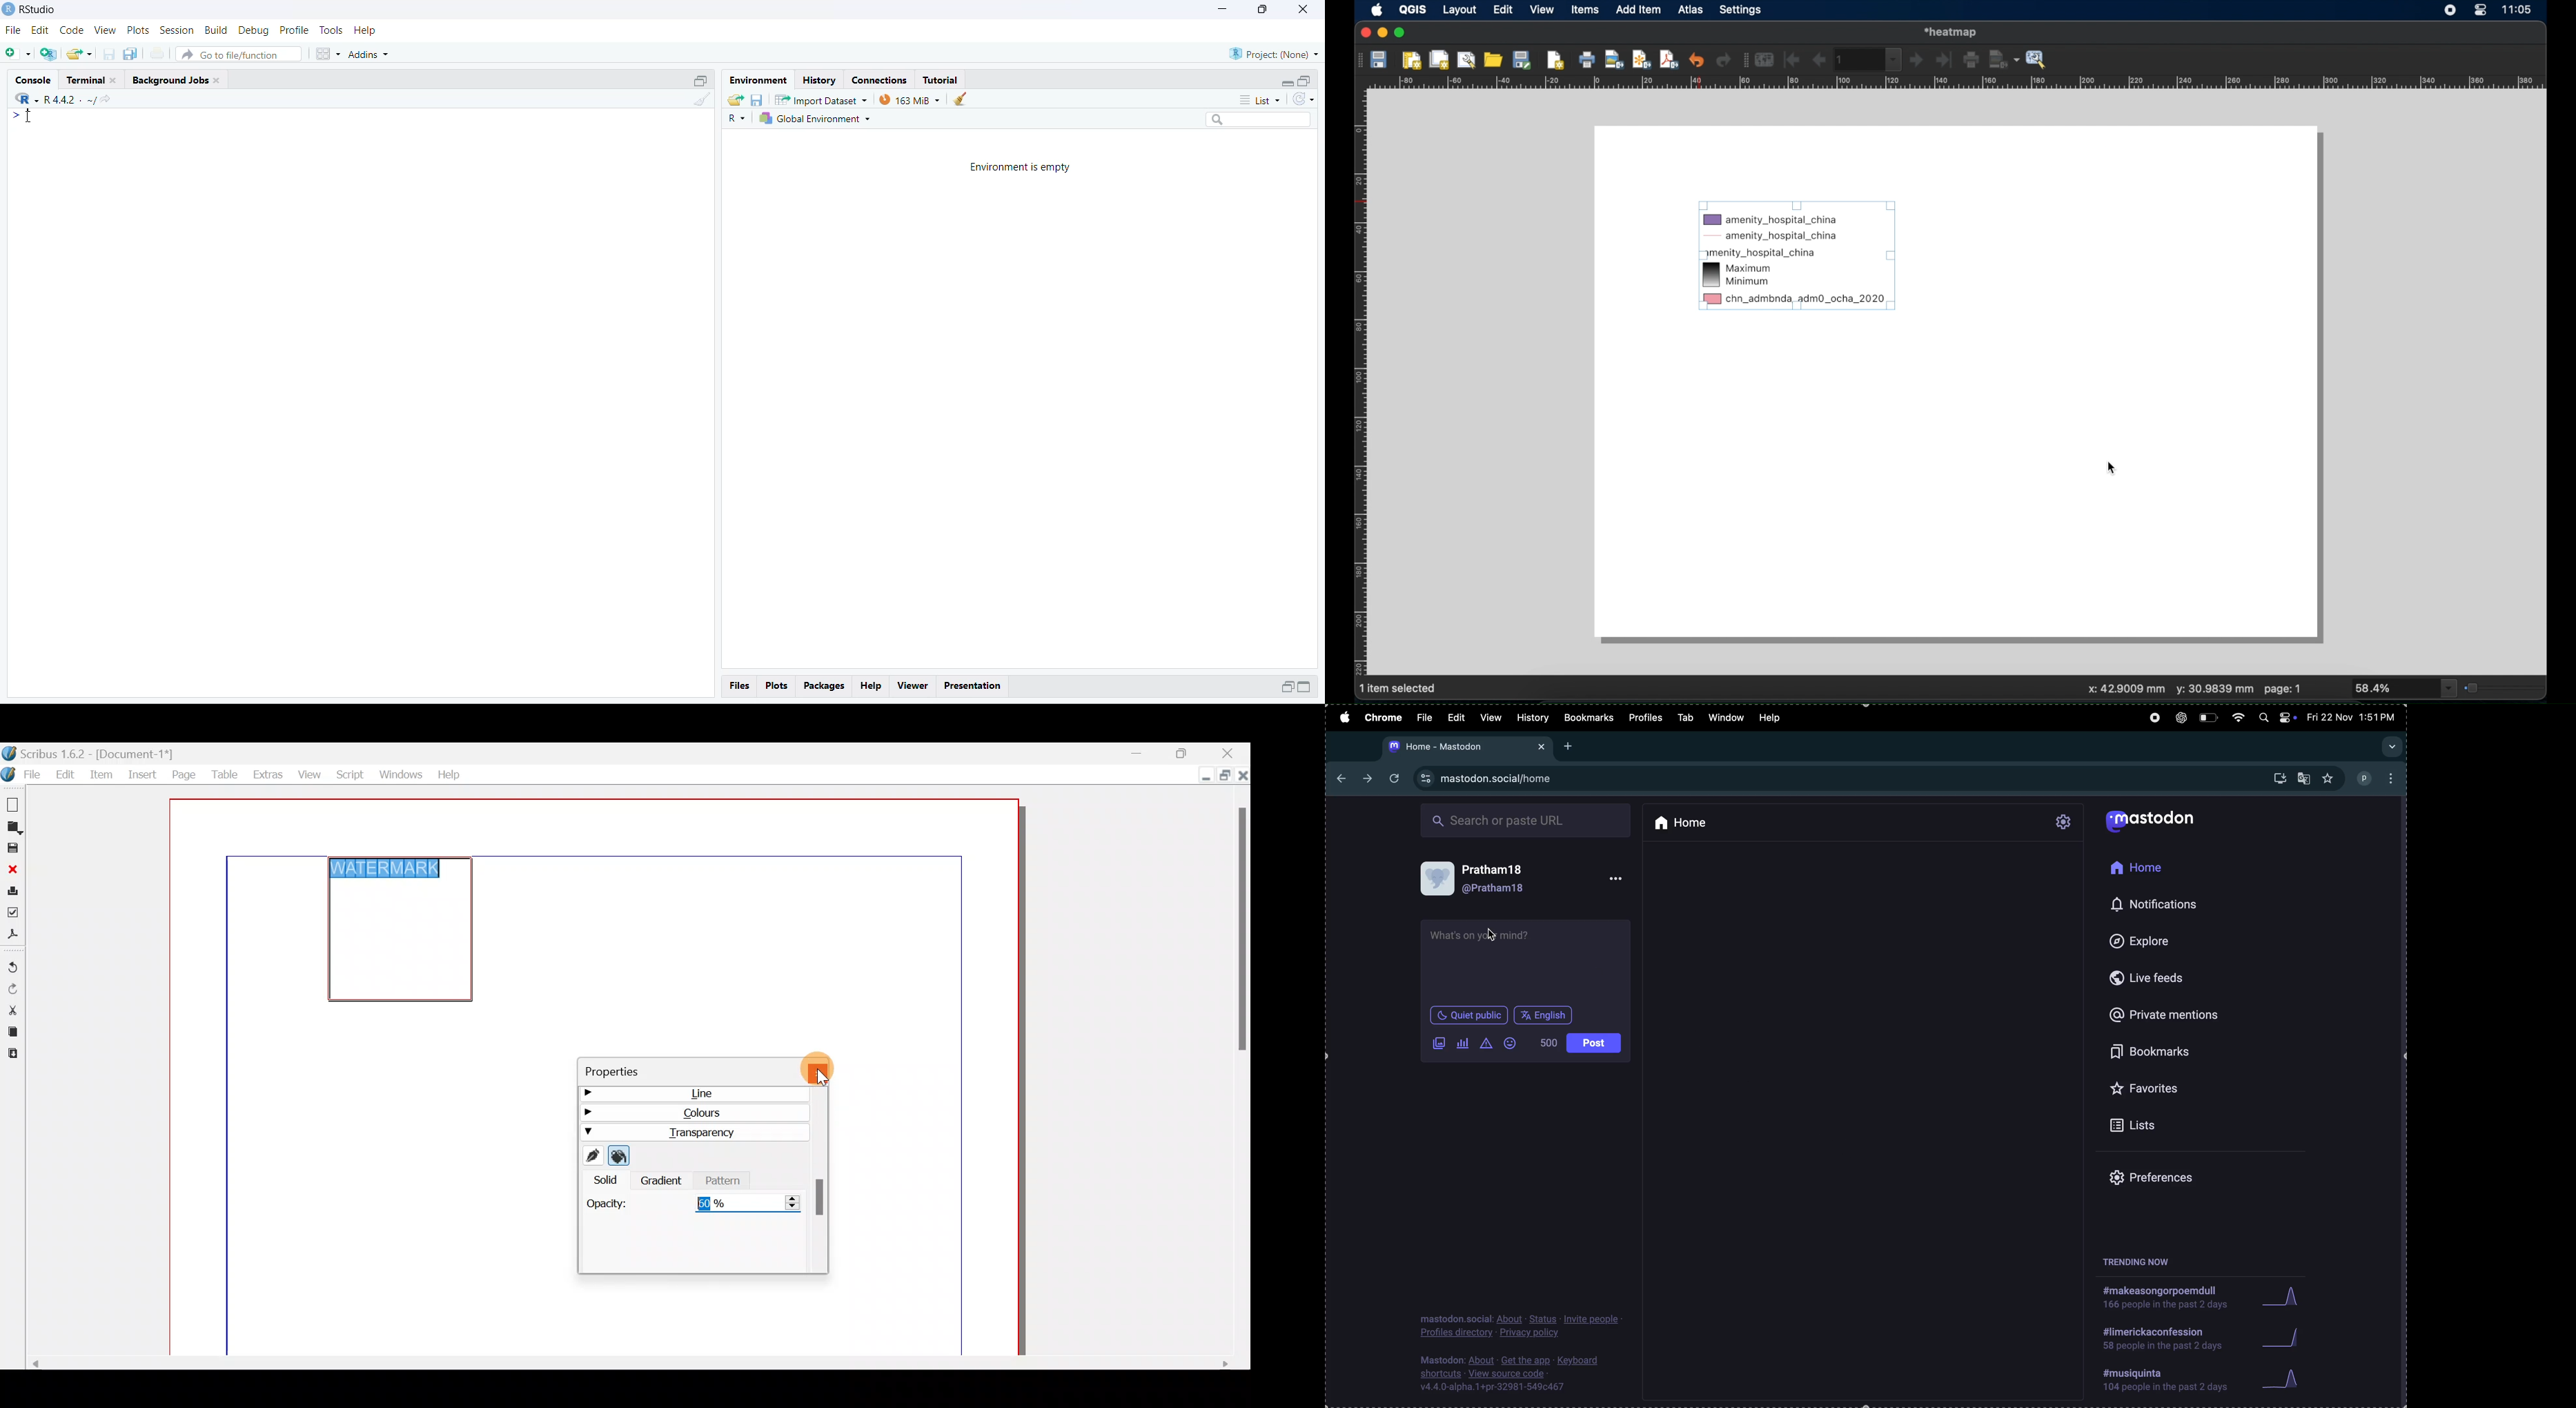 Image resolution: width=2576 pixels, height=1428 pixels. I want to click on Files, so click(740, 685).